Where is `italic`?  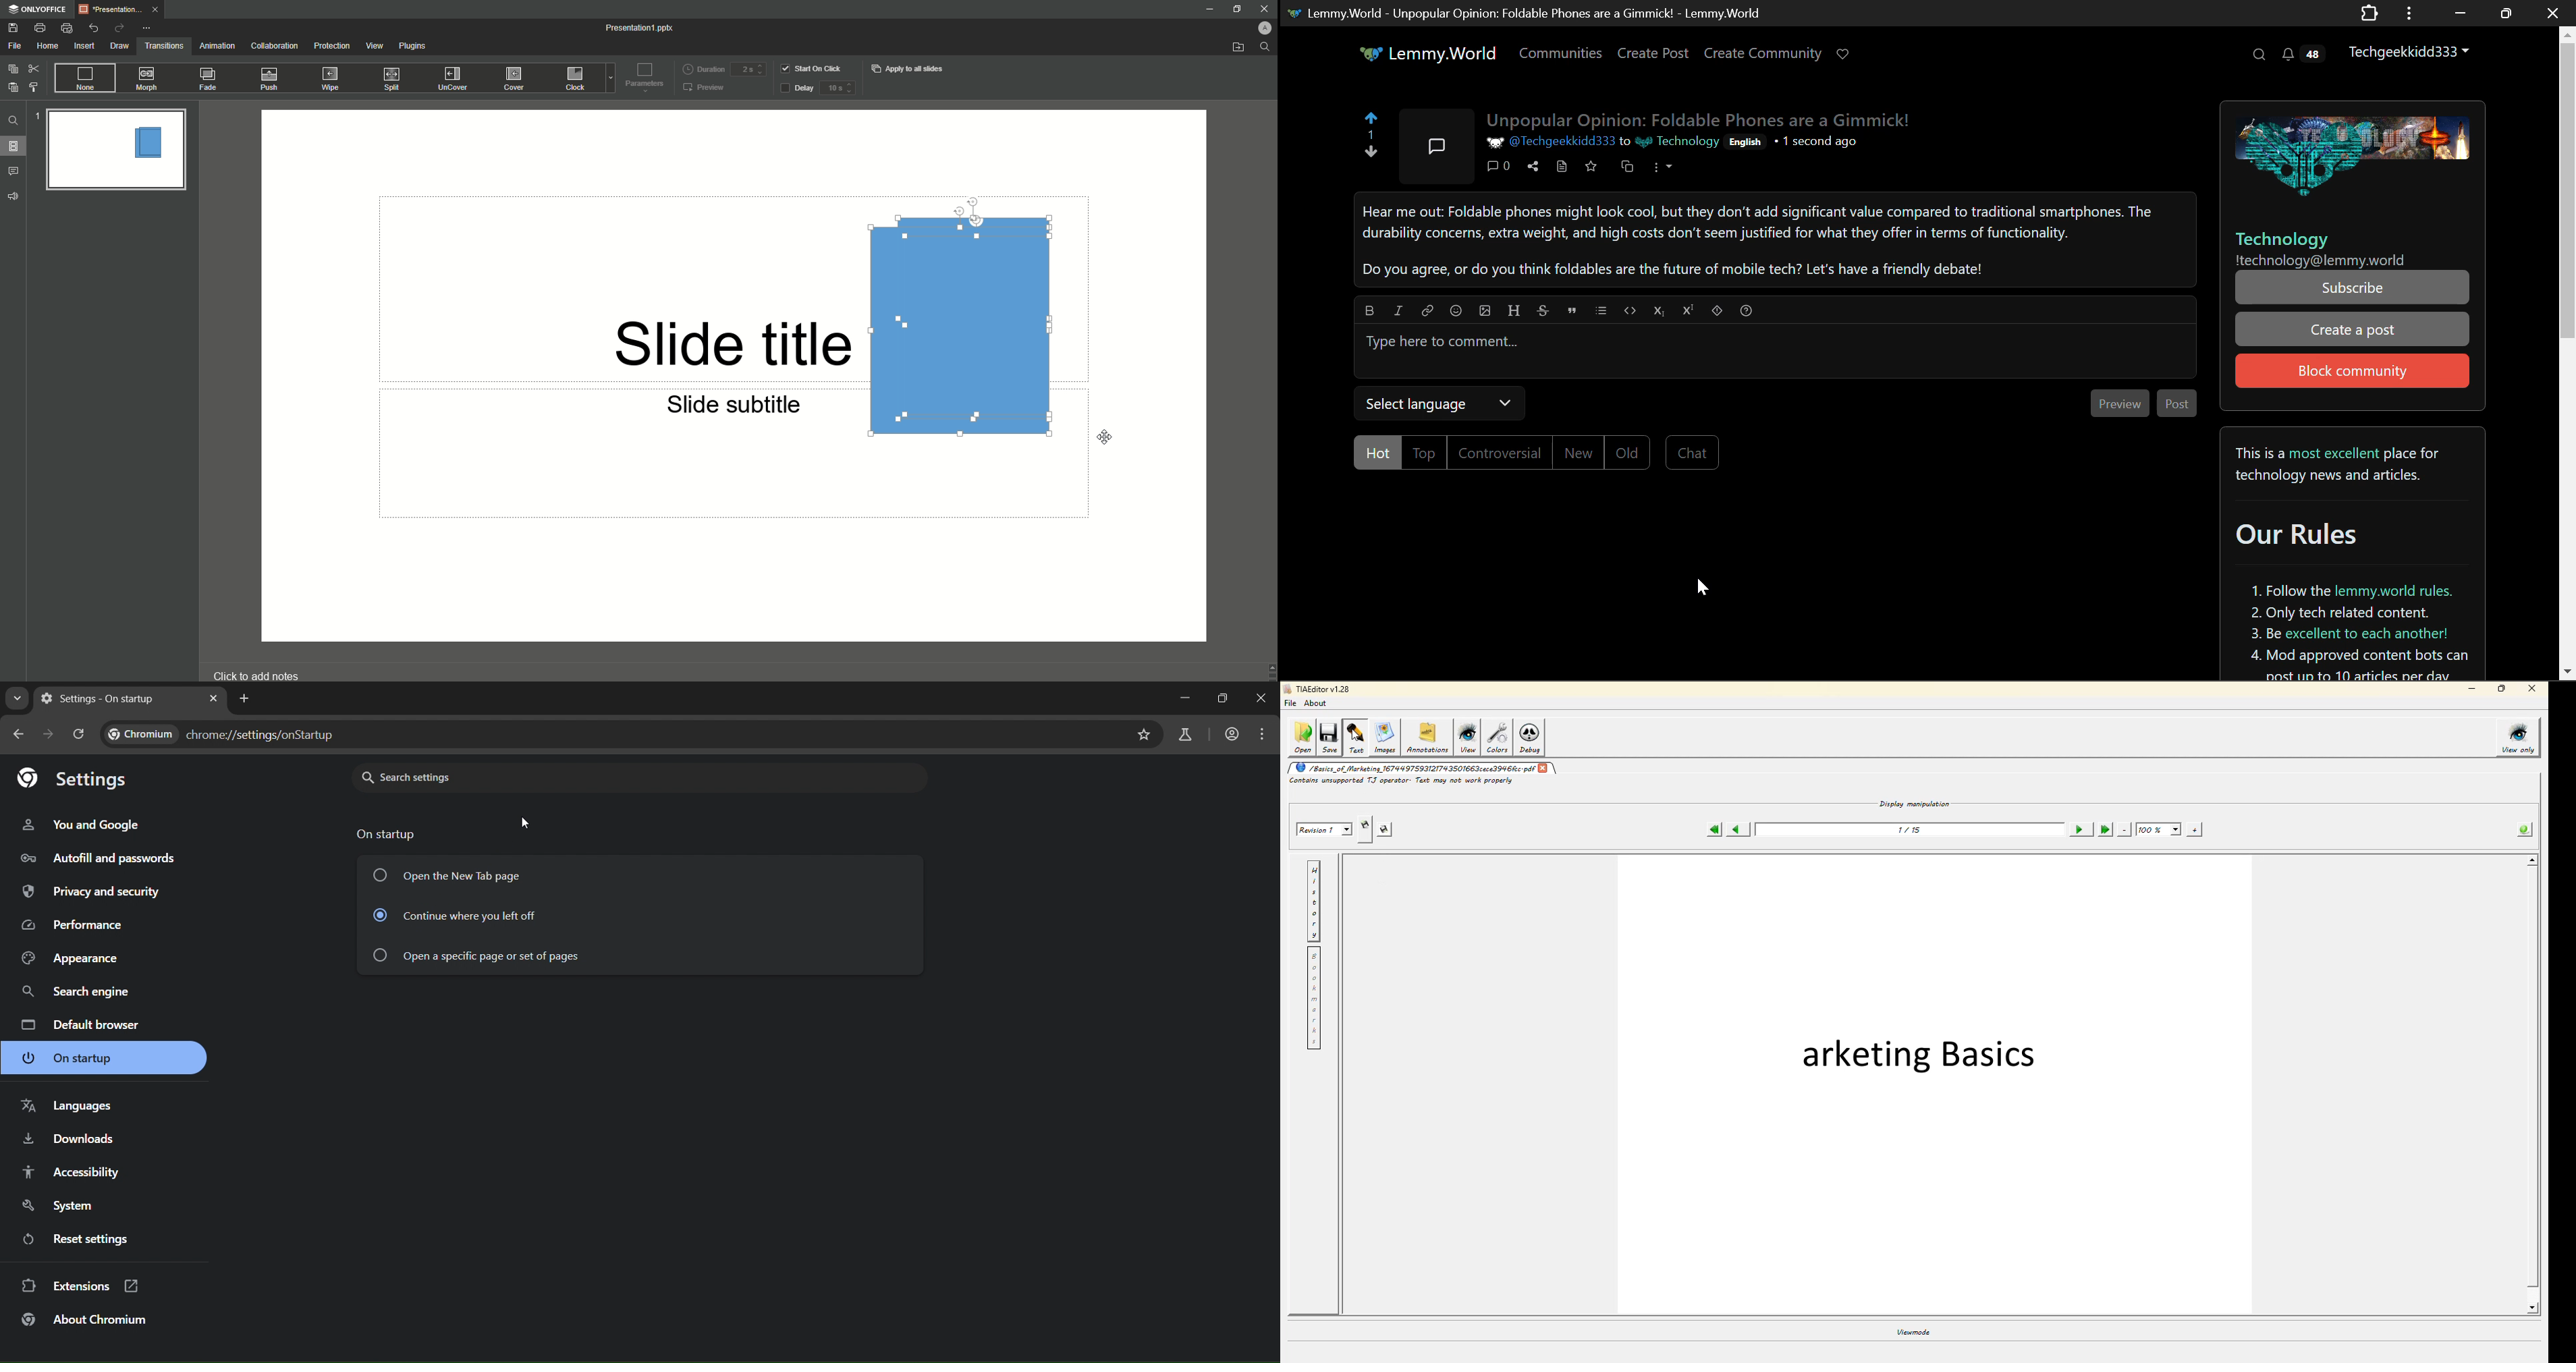 italic is located at coordinates (1398, 310).